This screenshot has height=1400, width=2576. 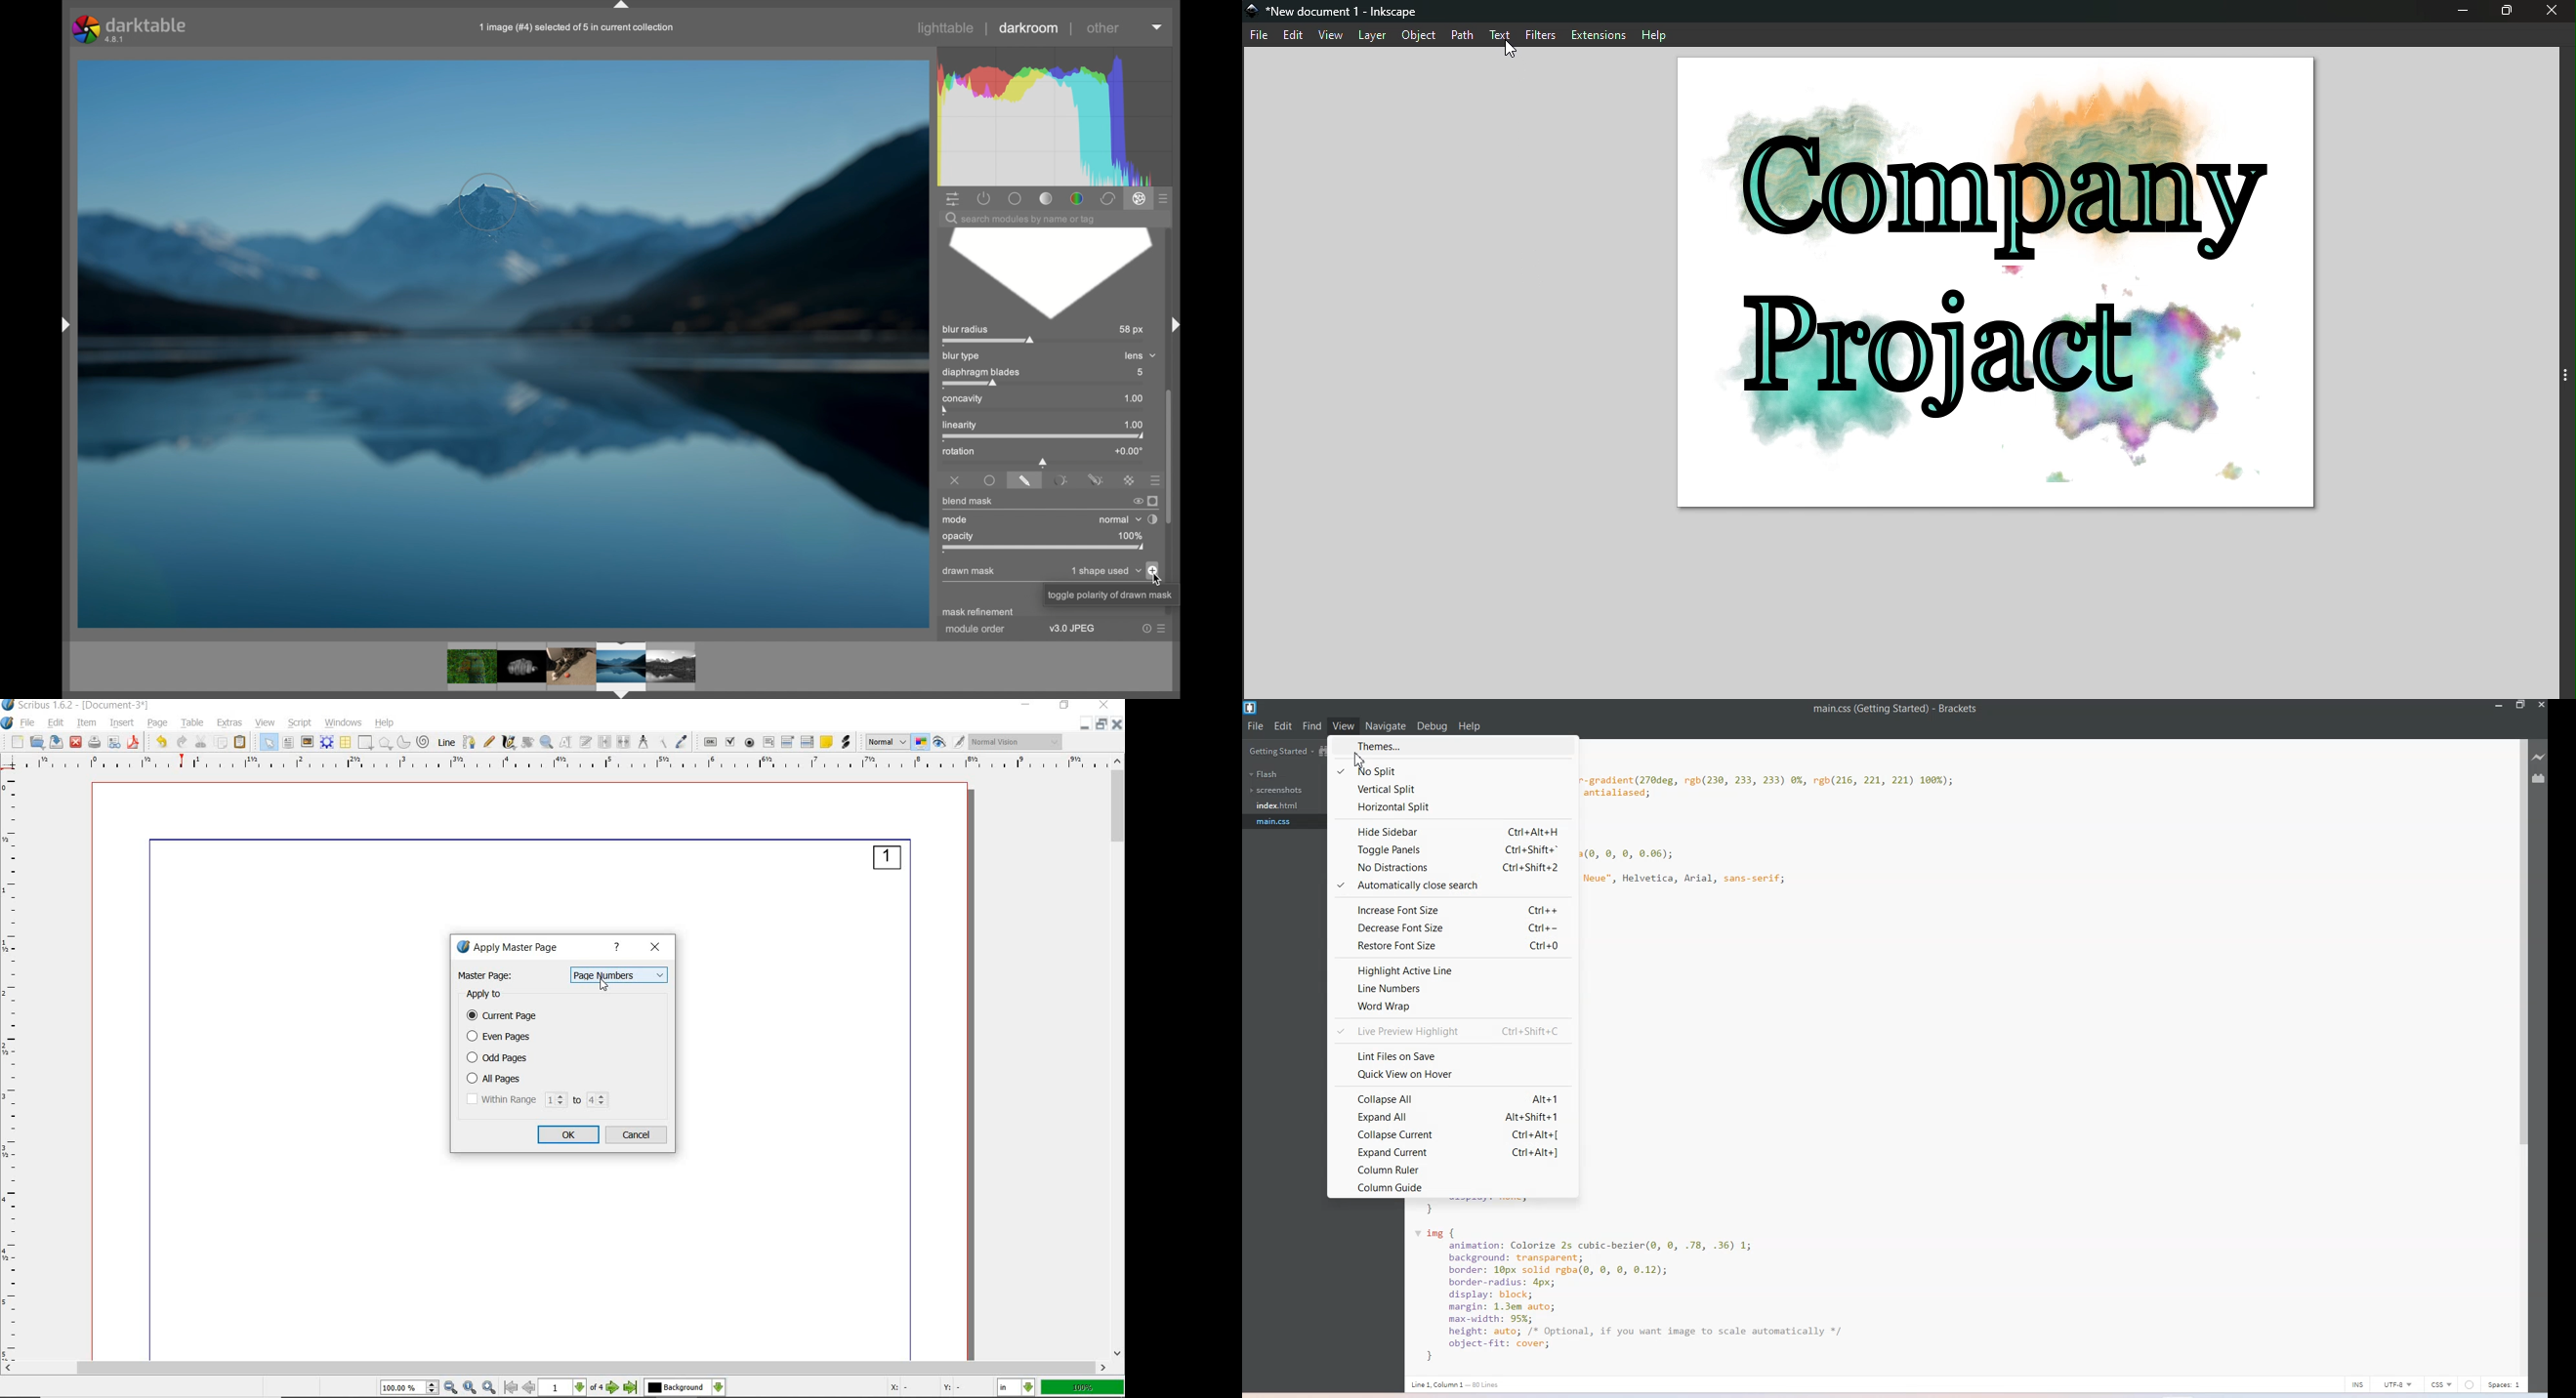 I want to click on pdf list box, so click(x=808, y=742).